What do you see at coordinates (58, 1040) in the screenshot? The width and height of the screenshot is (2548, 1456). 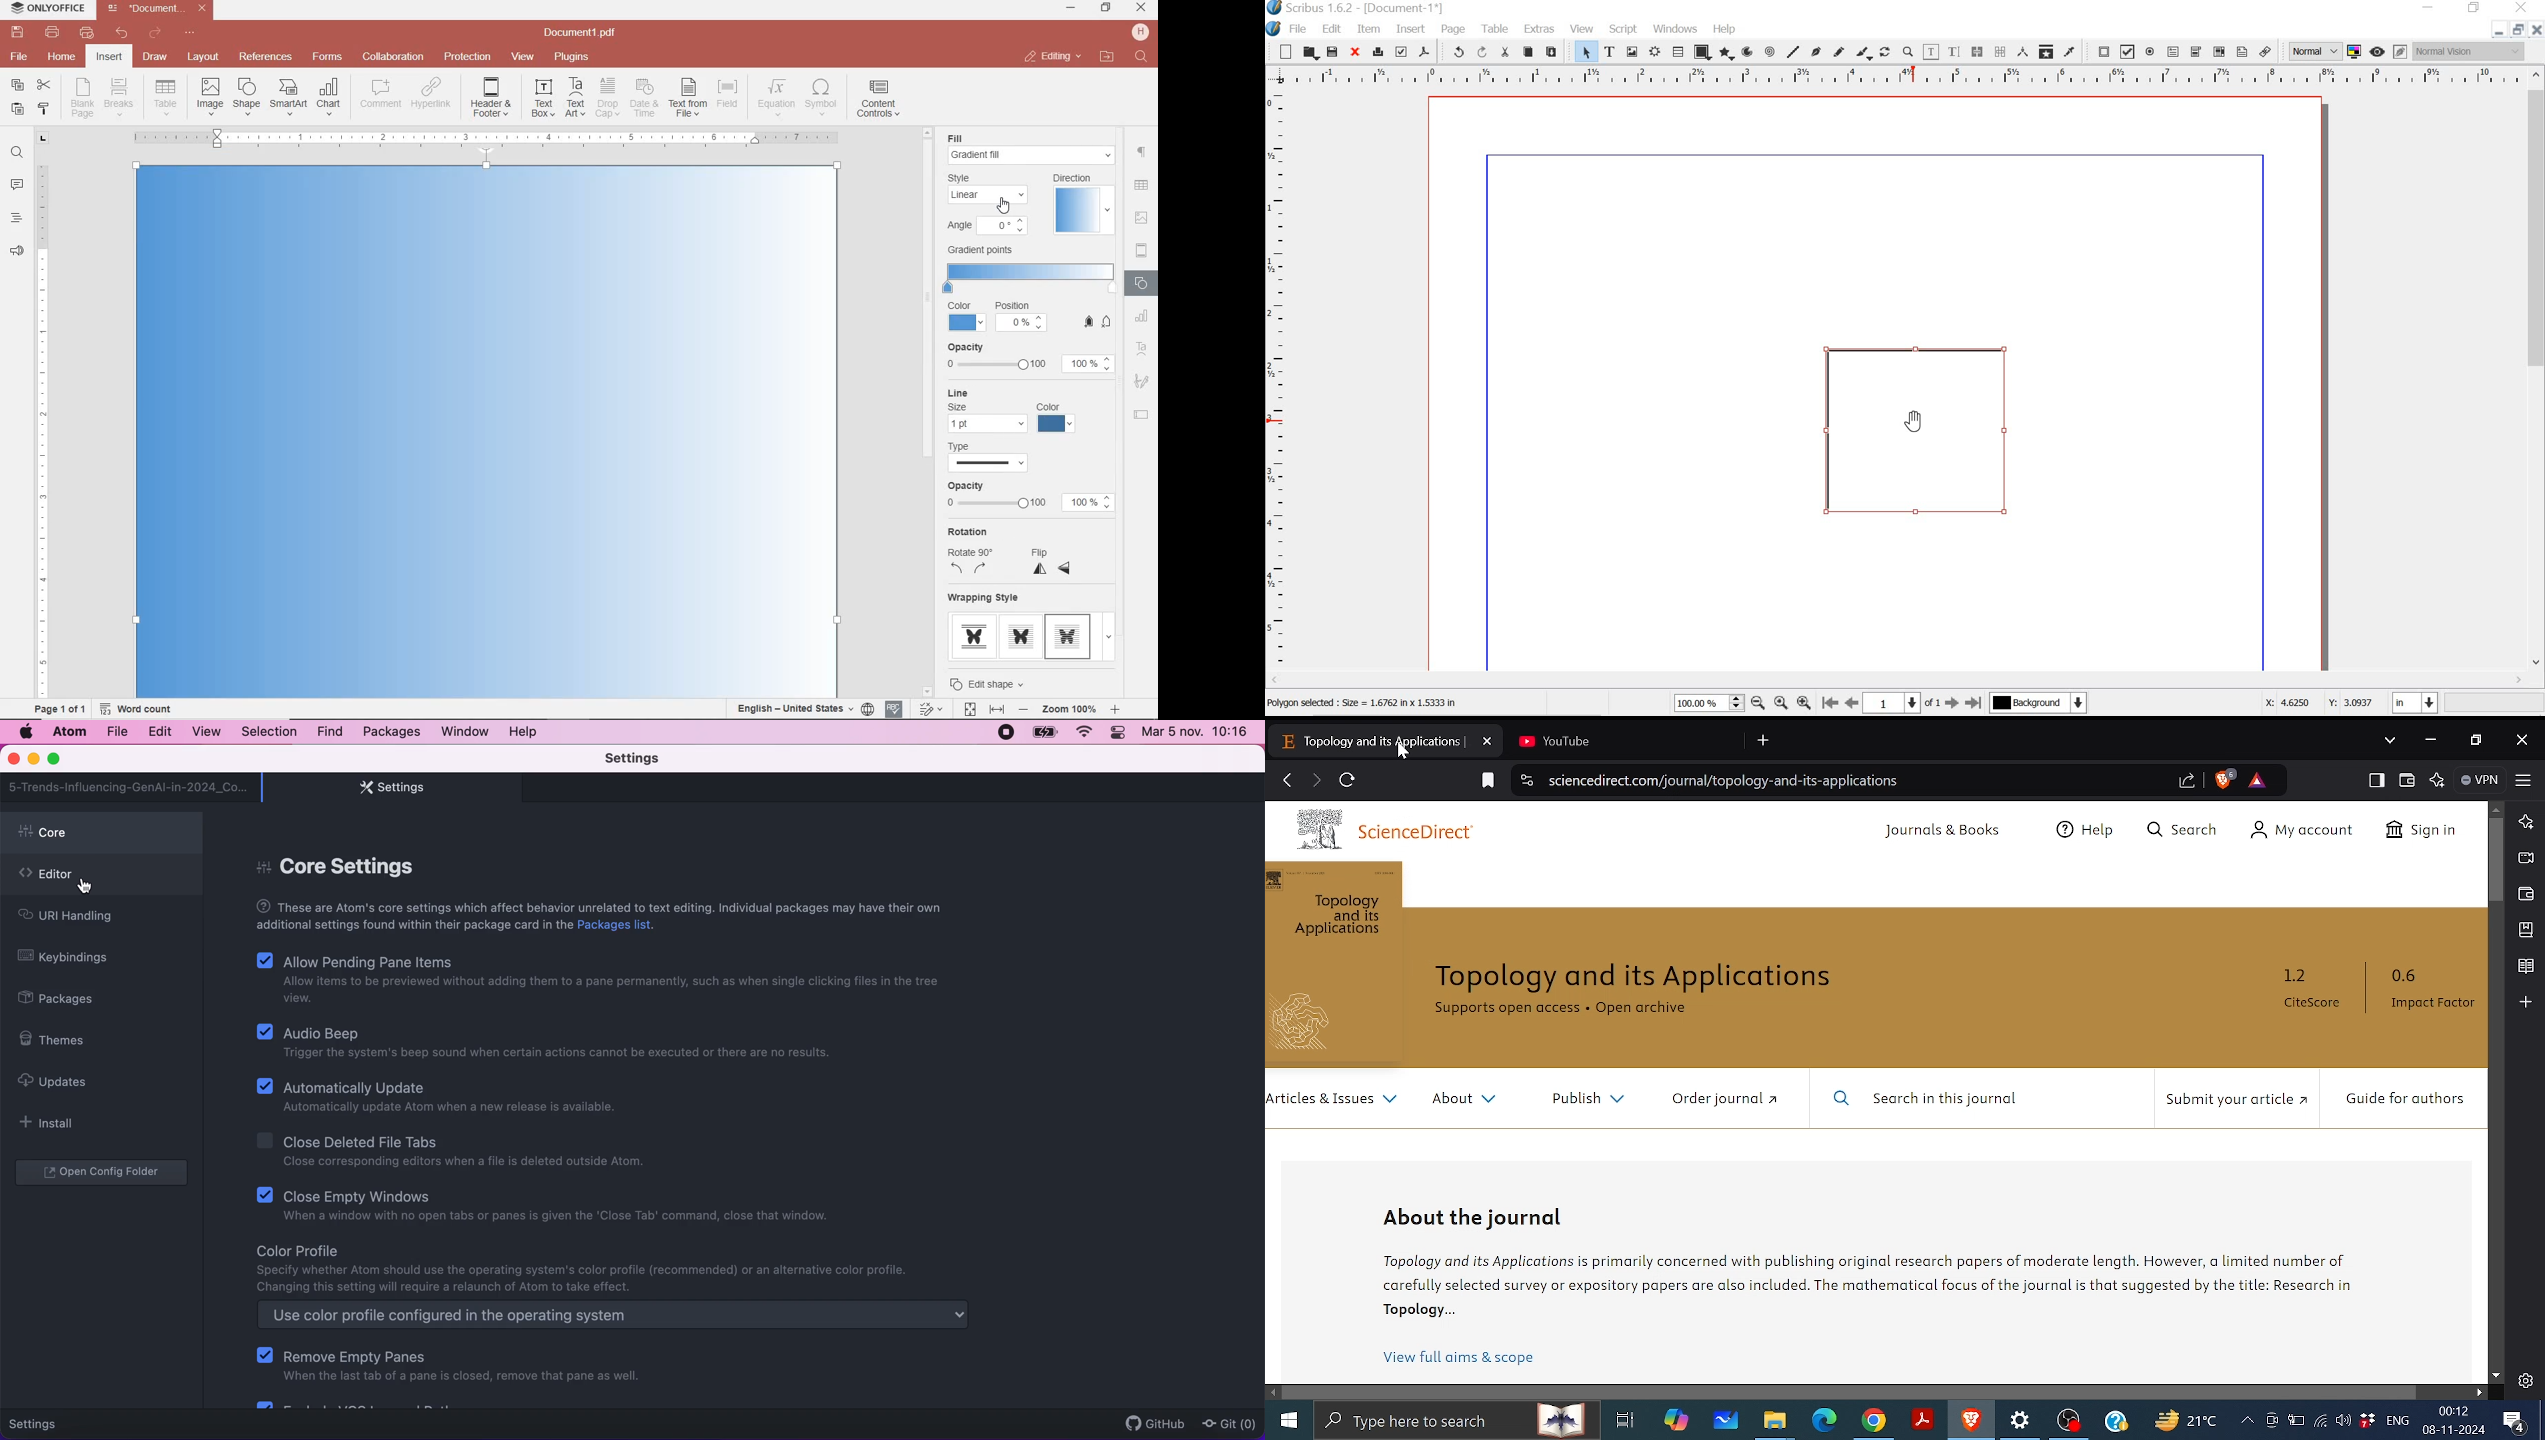 I see `themes` at bounding box center [58, 1040].